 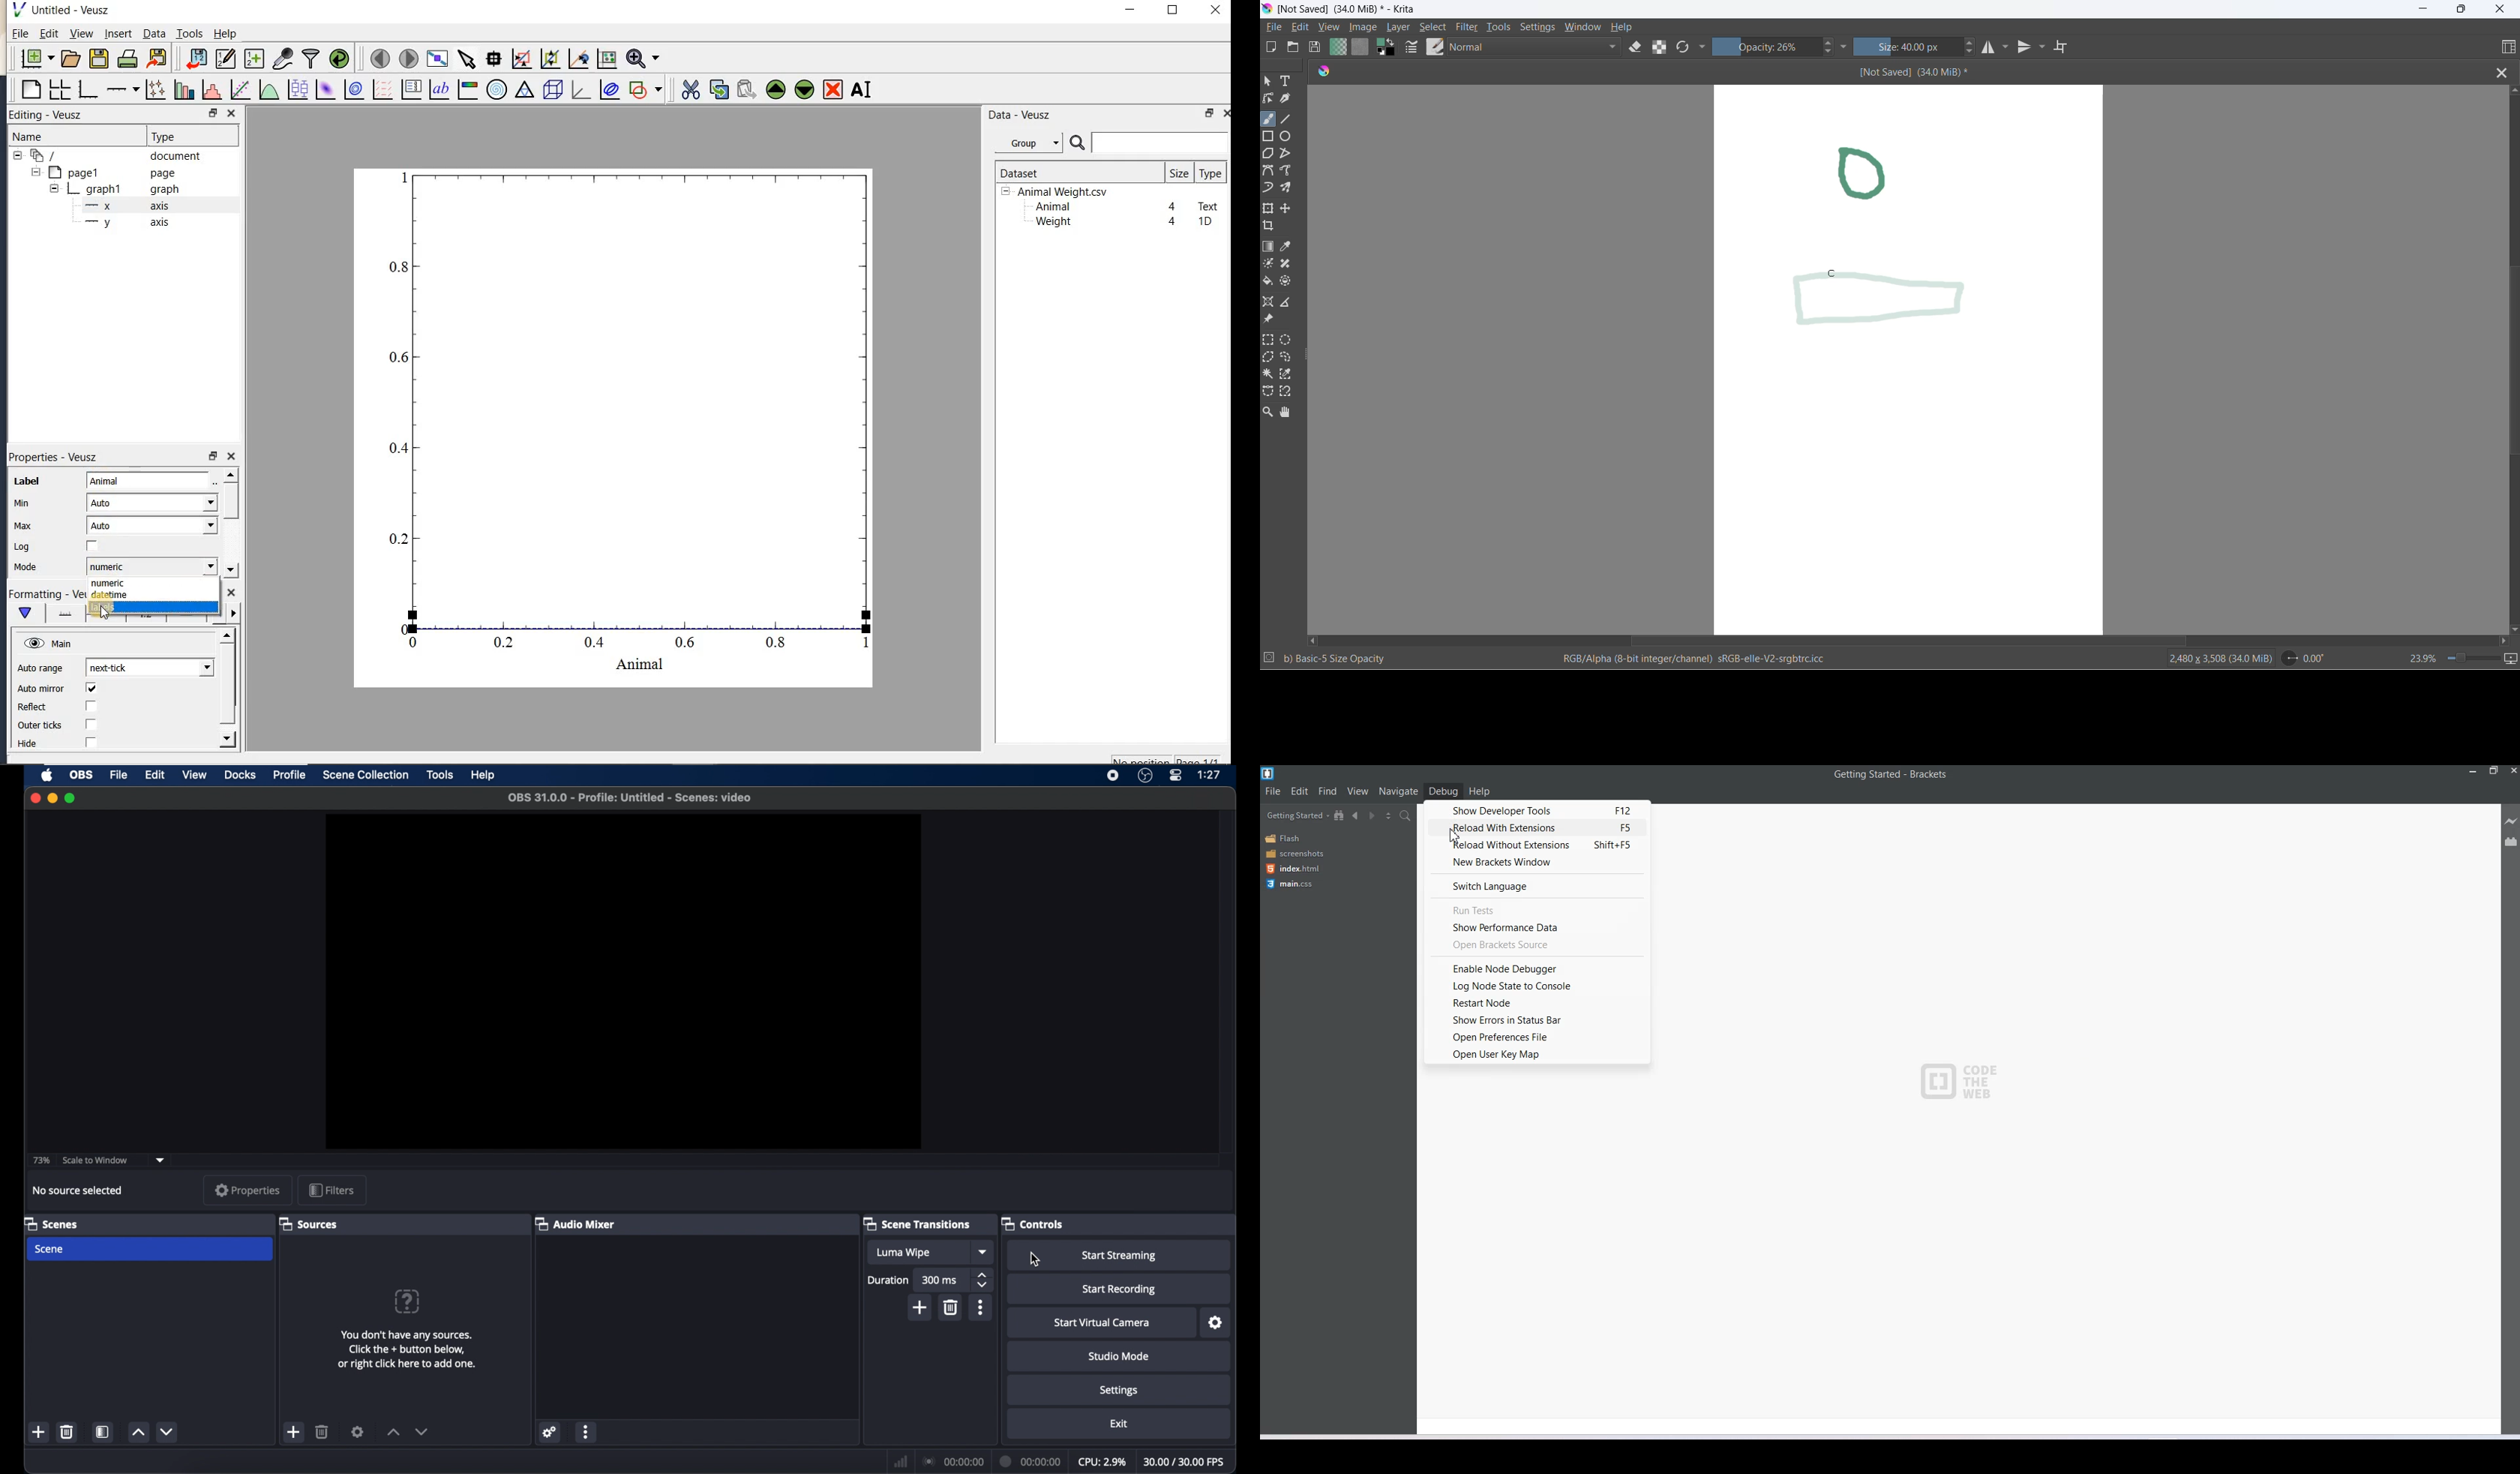 What do you see at coordinates (105, 174) in the screenshot?
I see `page1` at bounding box center [105, 174].